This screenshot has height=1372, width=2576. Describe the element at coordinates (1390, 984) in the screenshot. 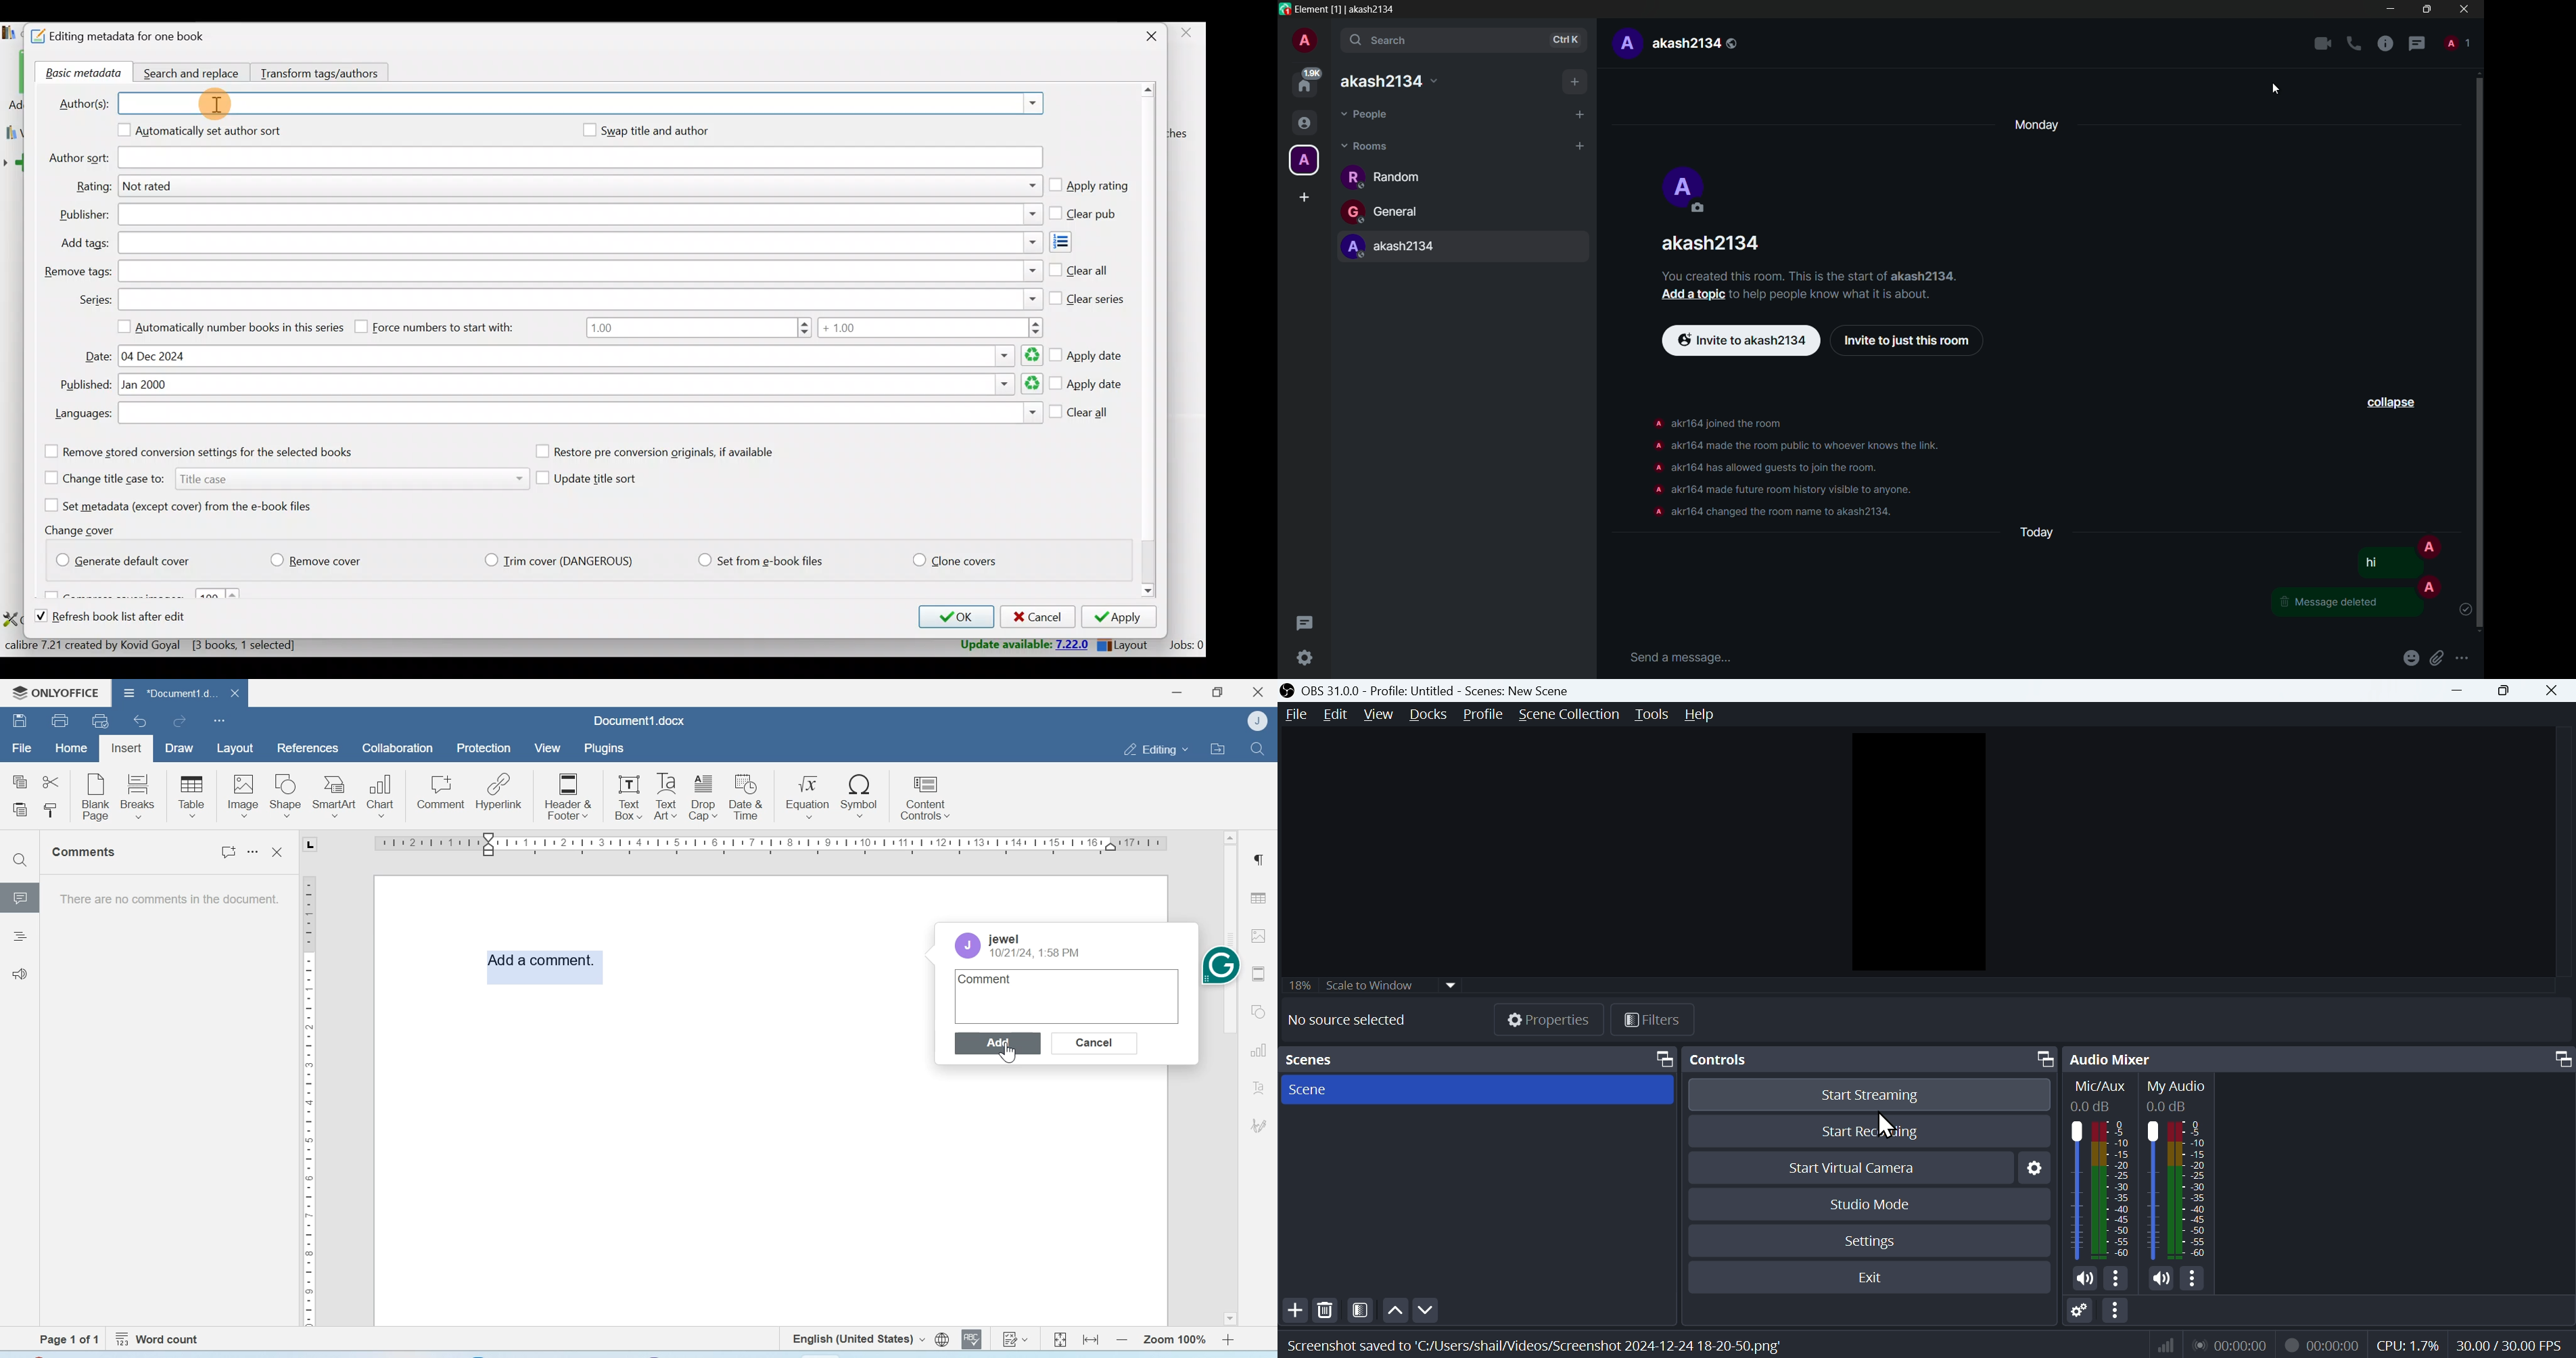

I see `Scale to Window` at that location.